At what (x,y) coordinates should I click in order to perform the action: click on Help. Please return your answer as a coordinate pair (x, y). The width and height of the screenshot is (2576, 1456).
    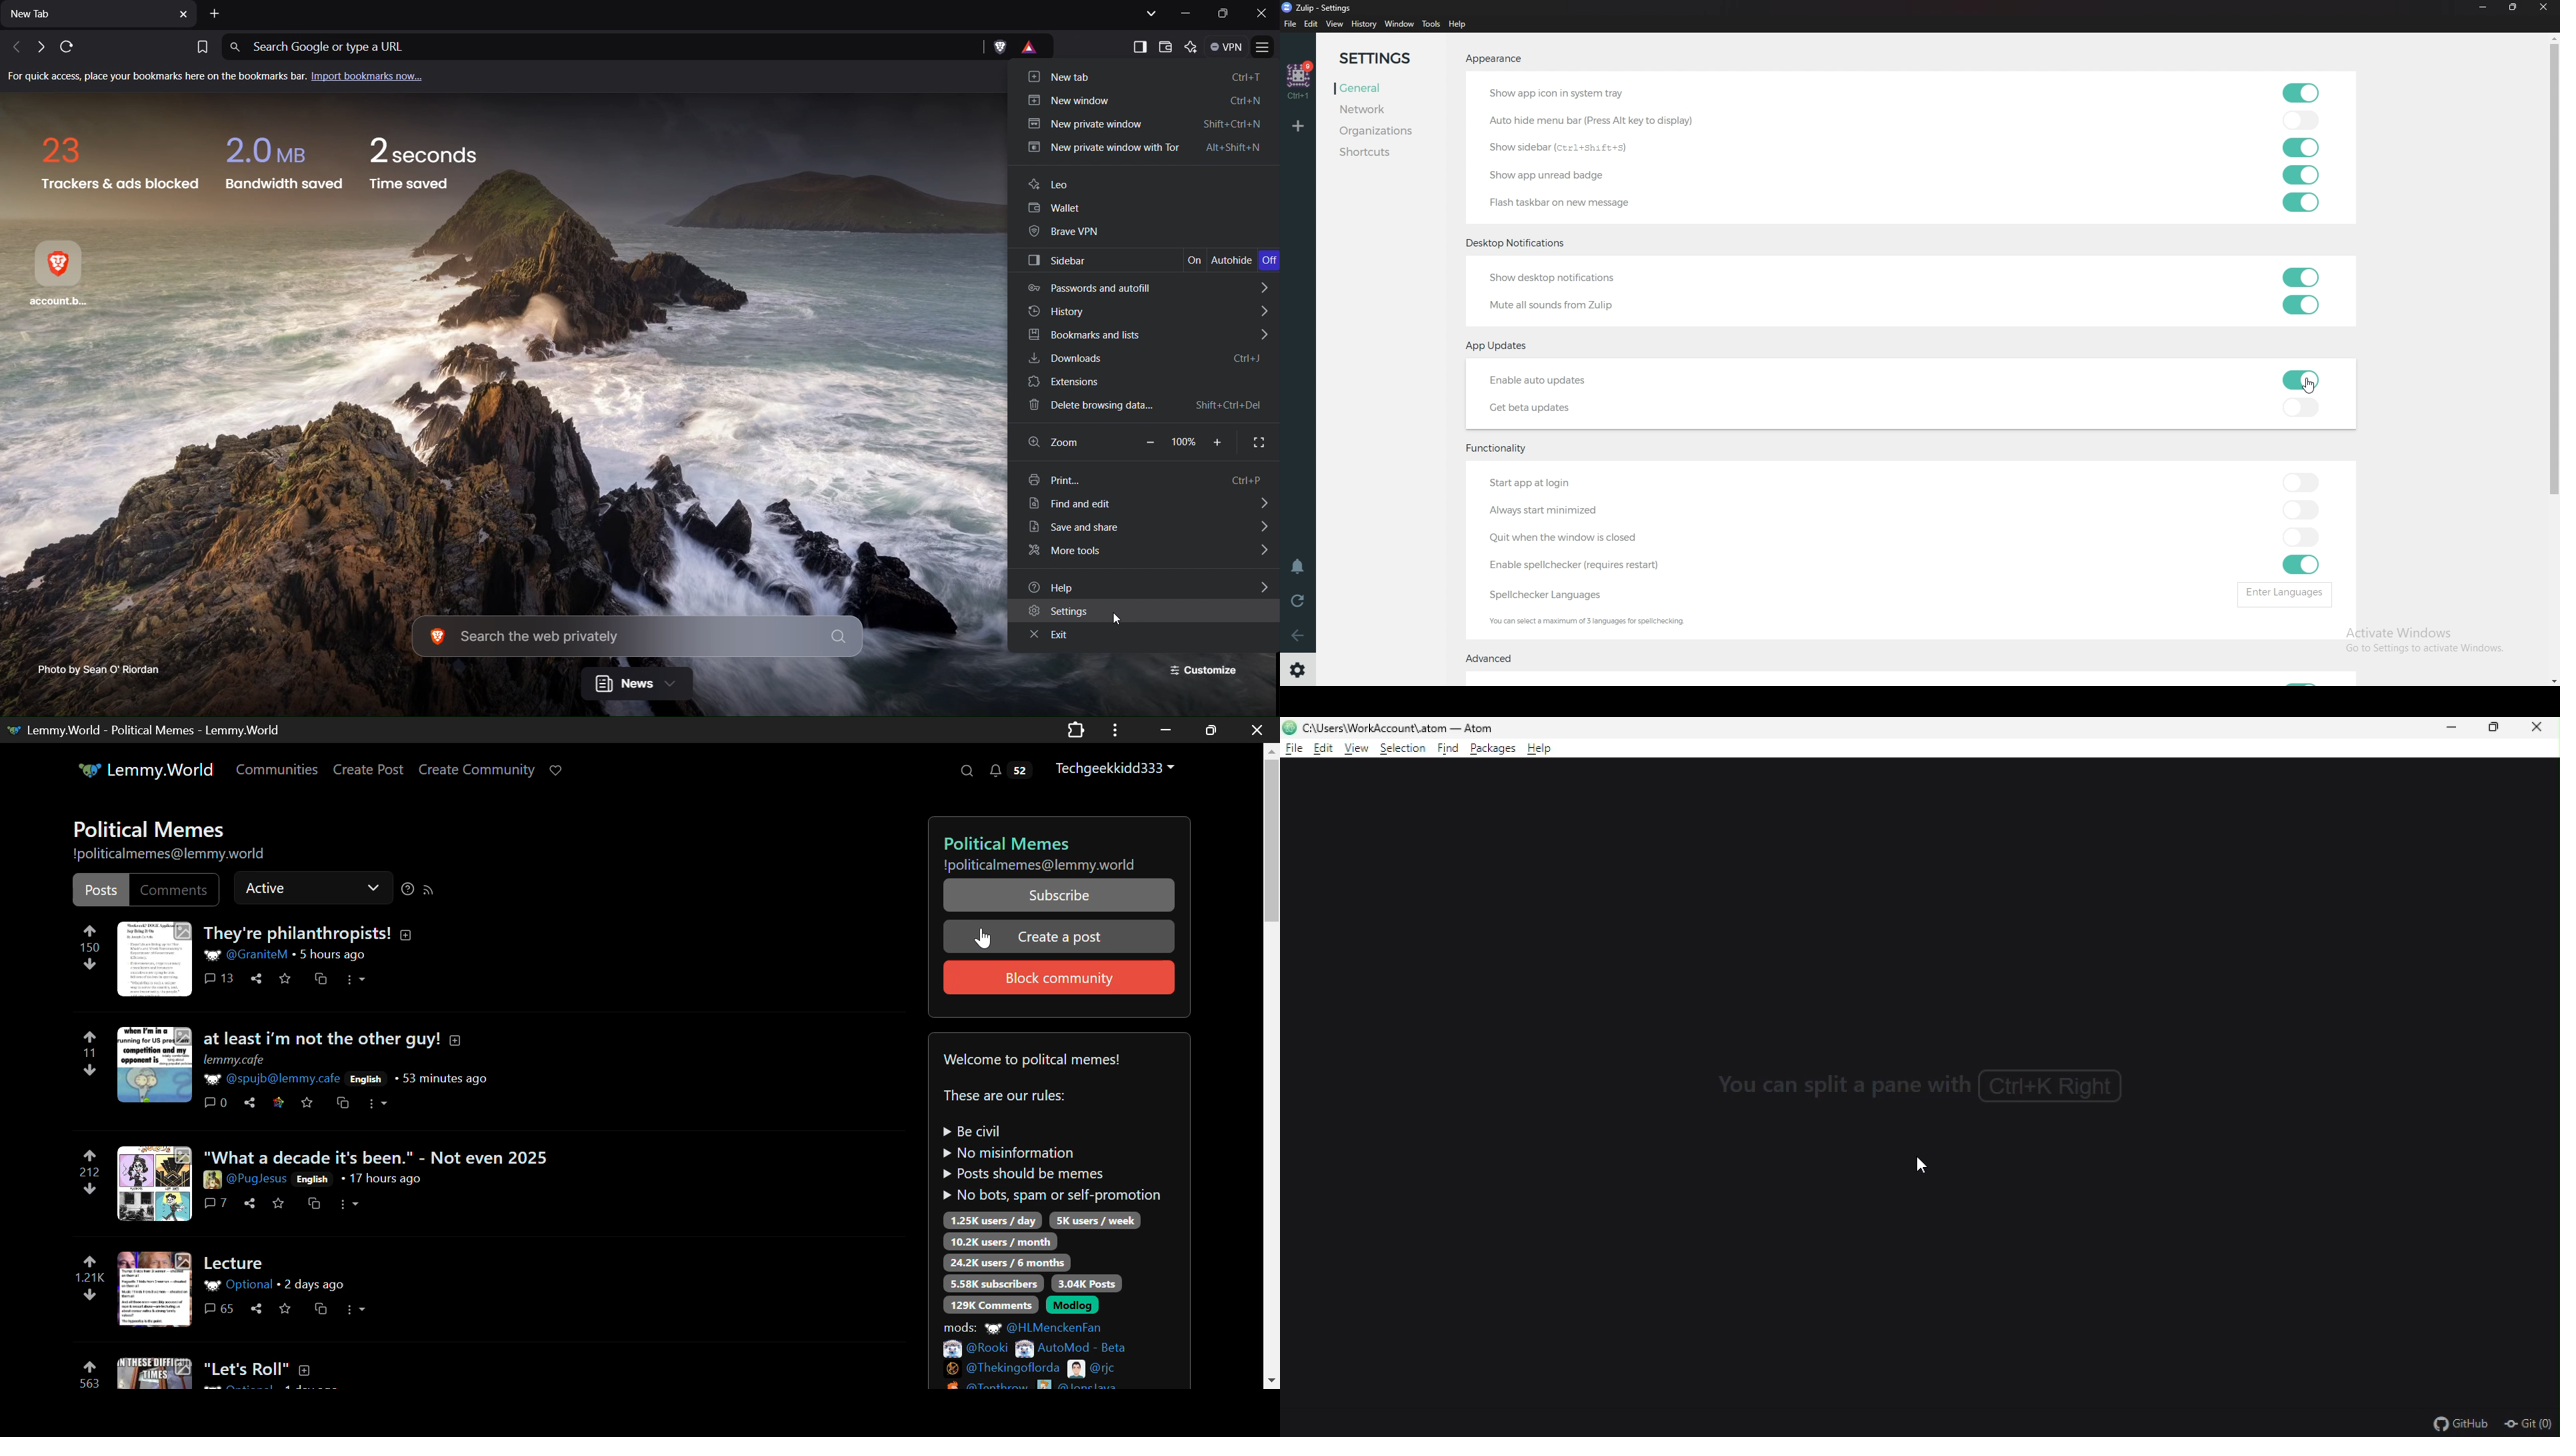
    Looking at the image, I should click on (1459, 25).